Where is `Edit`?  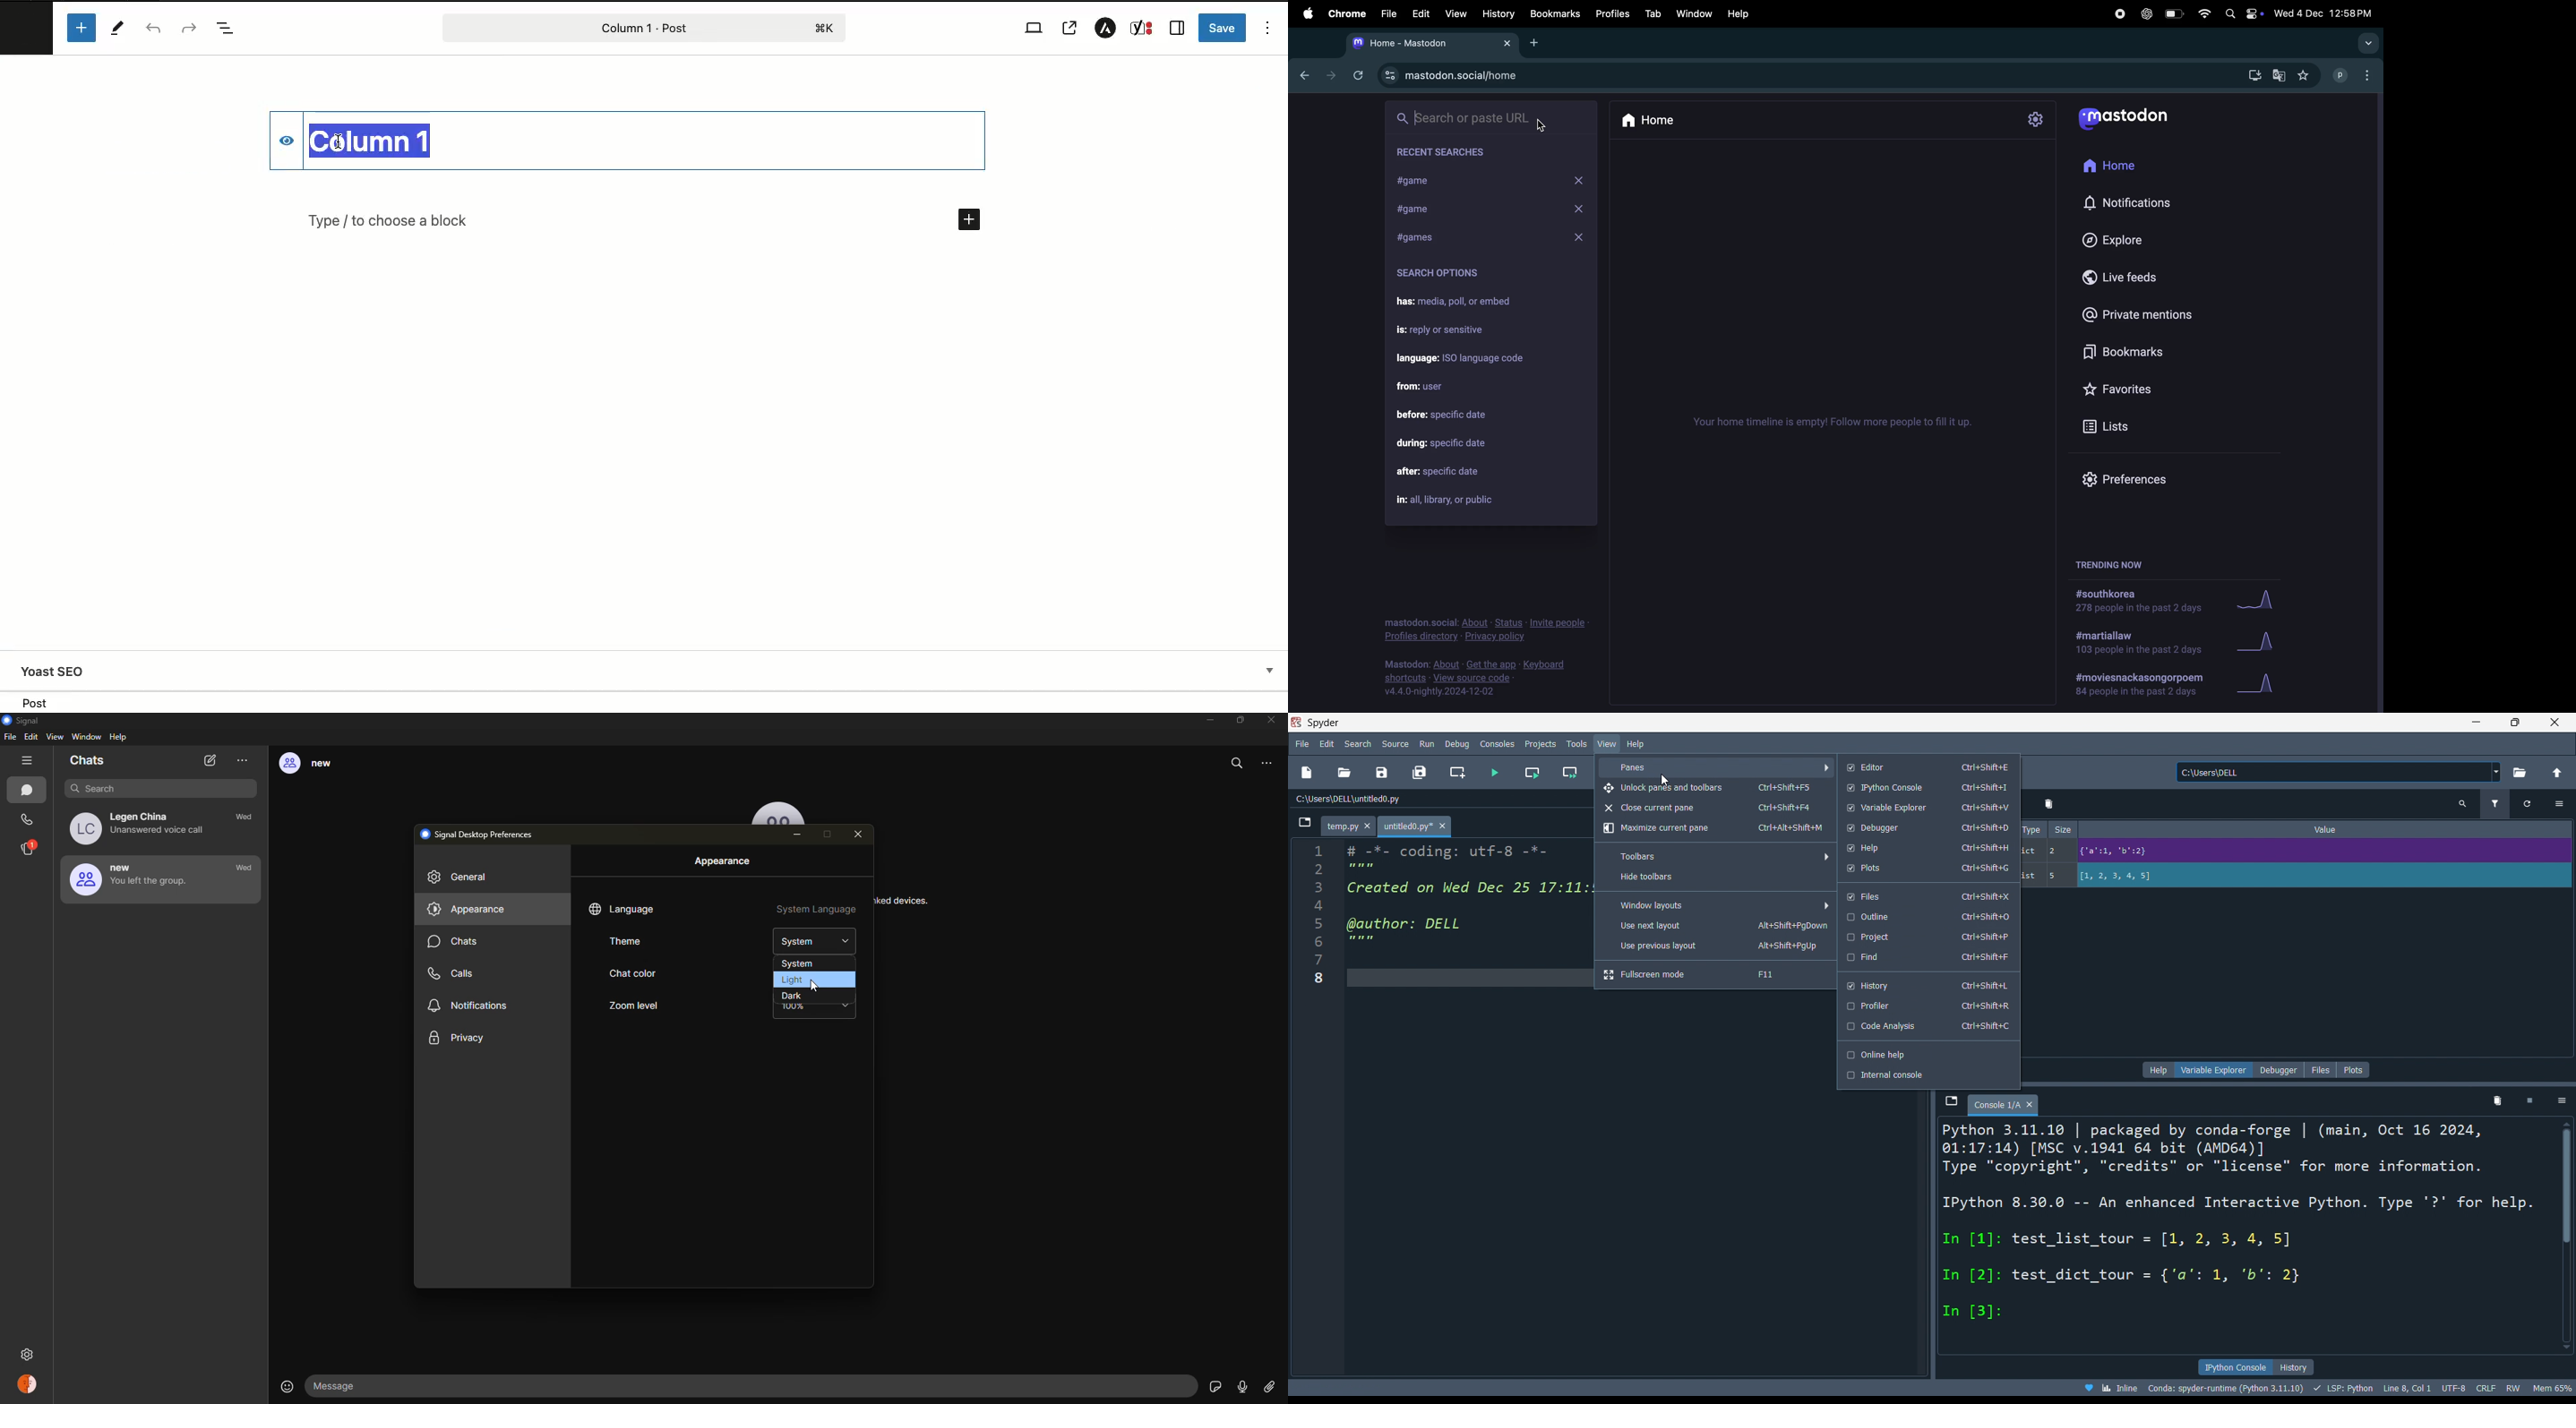 Edit is located at coordinates (1422, 12).